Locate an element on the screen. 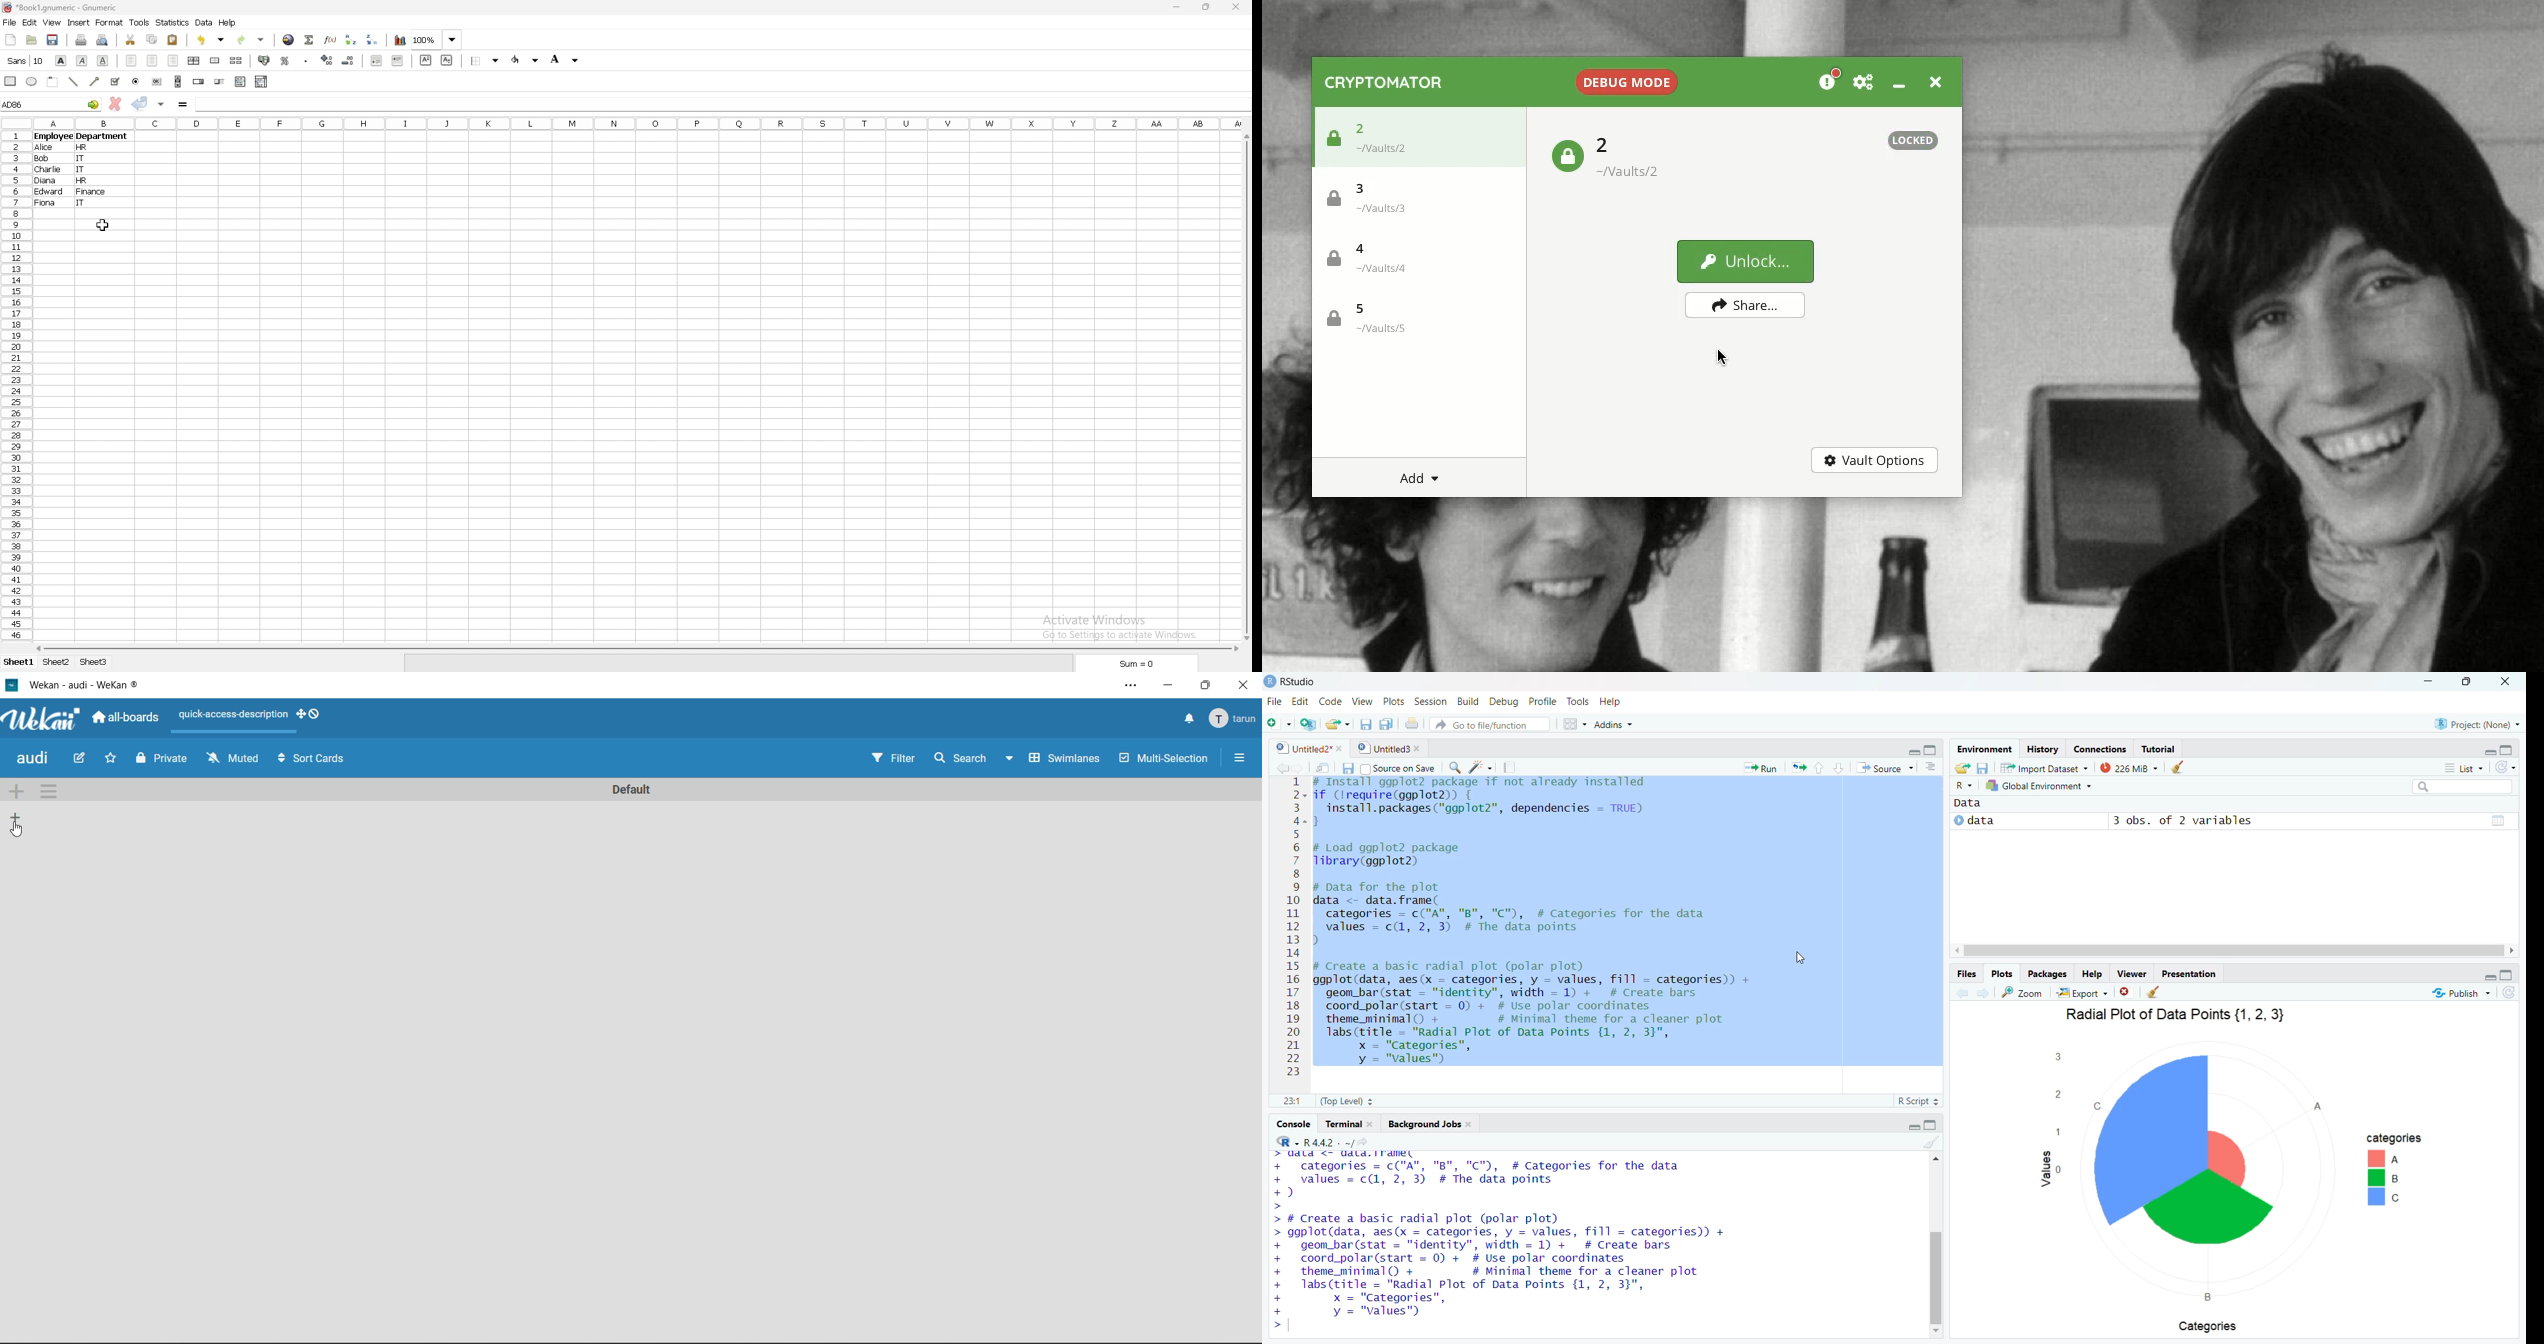  accept changes is located at coordinates (140, 104).